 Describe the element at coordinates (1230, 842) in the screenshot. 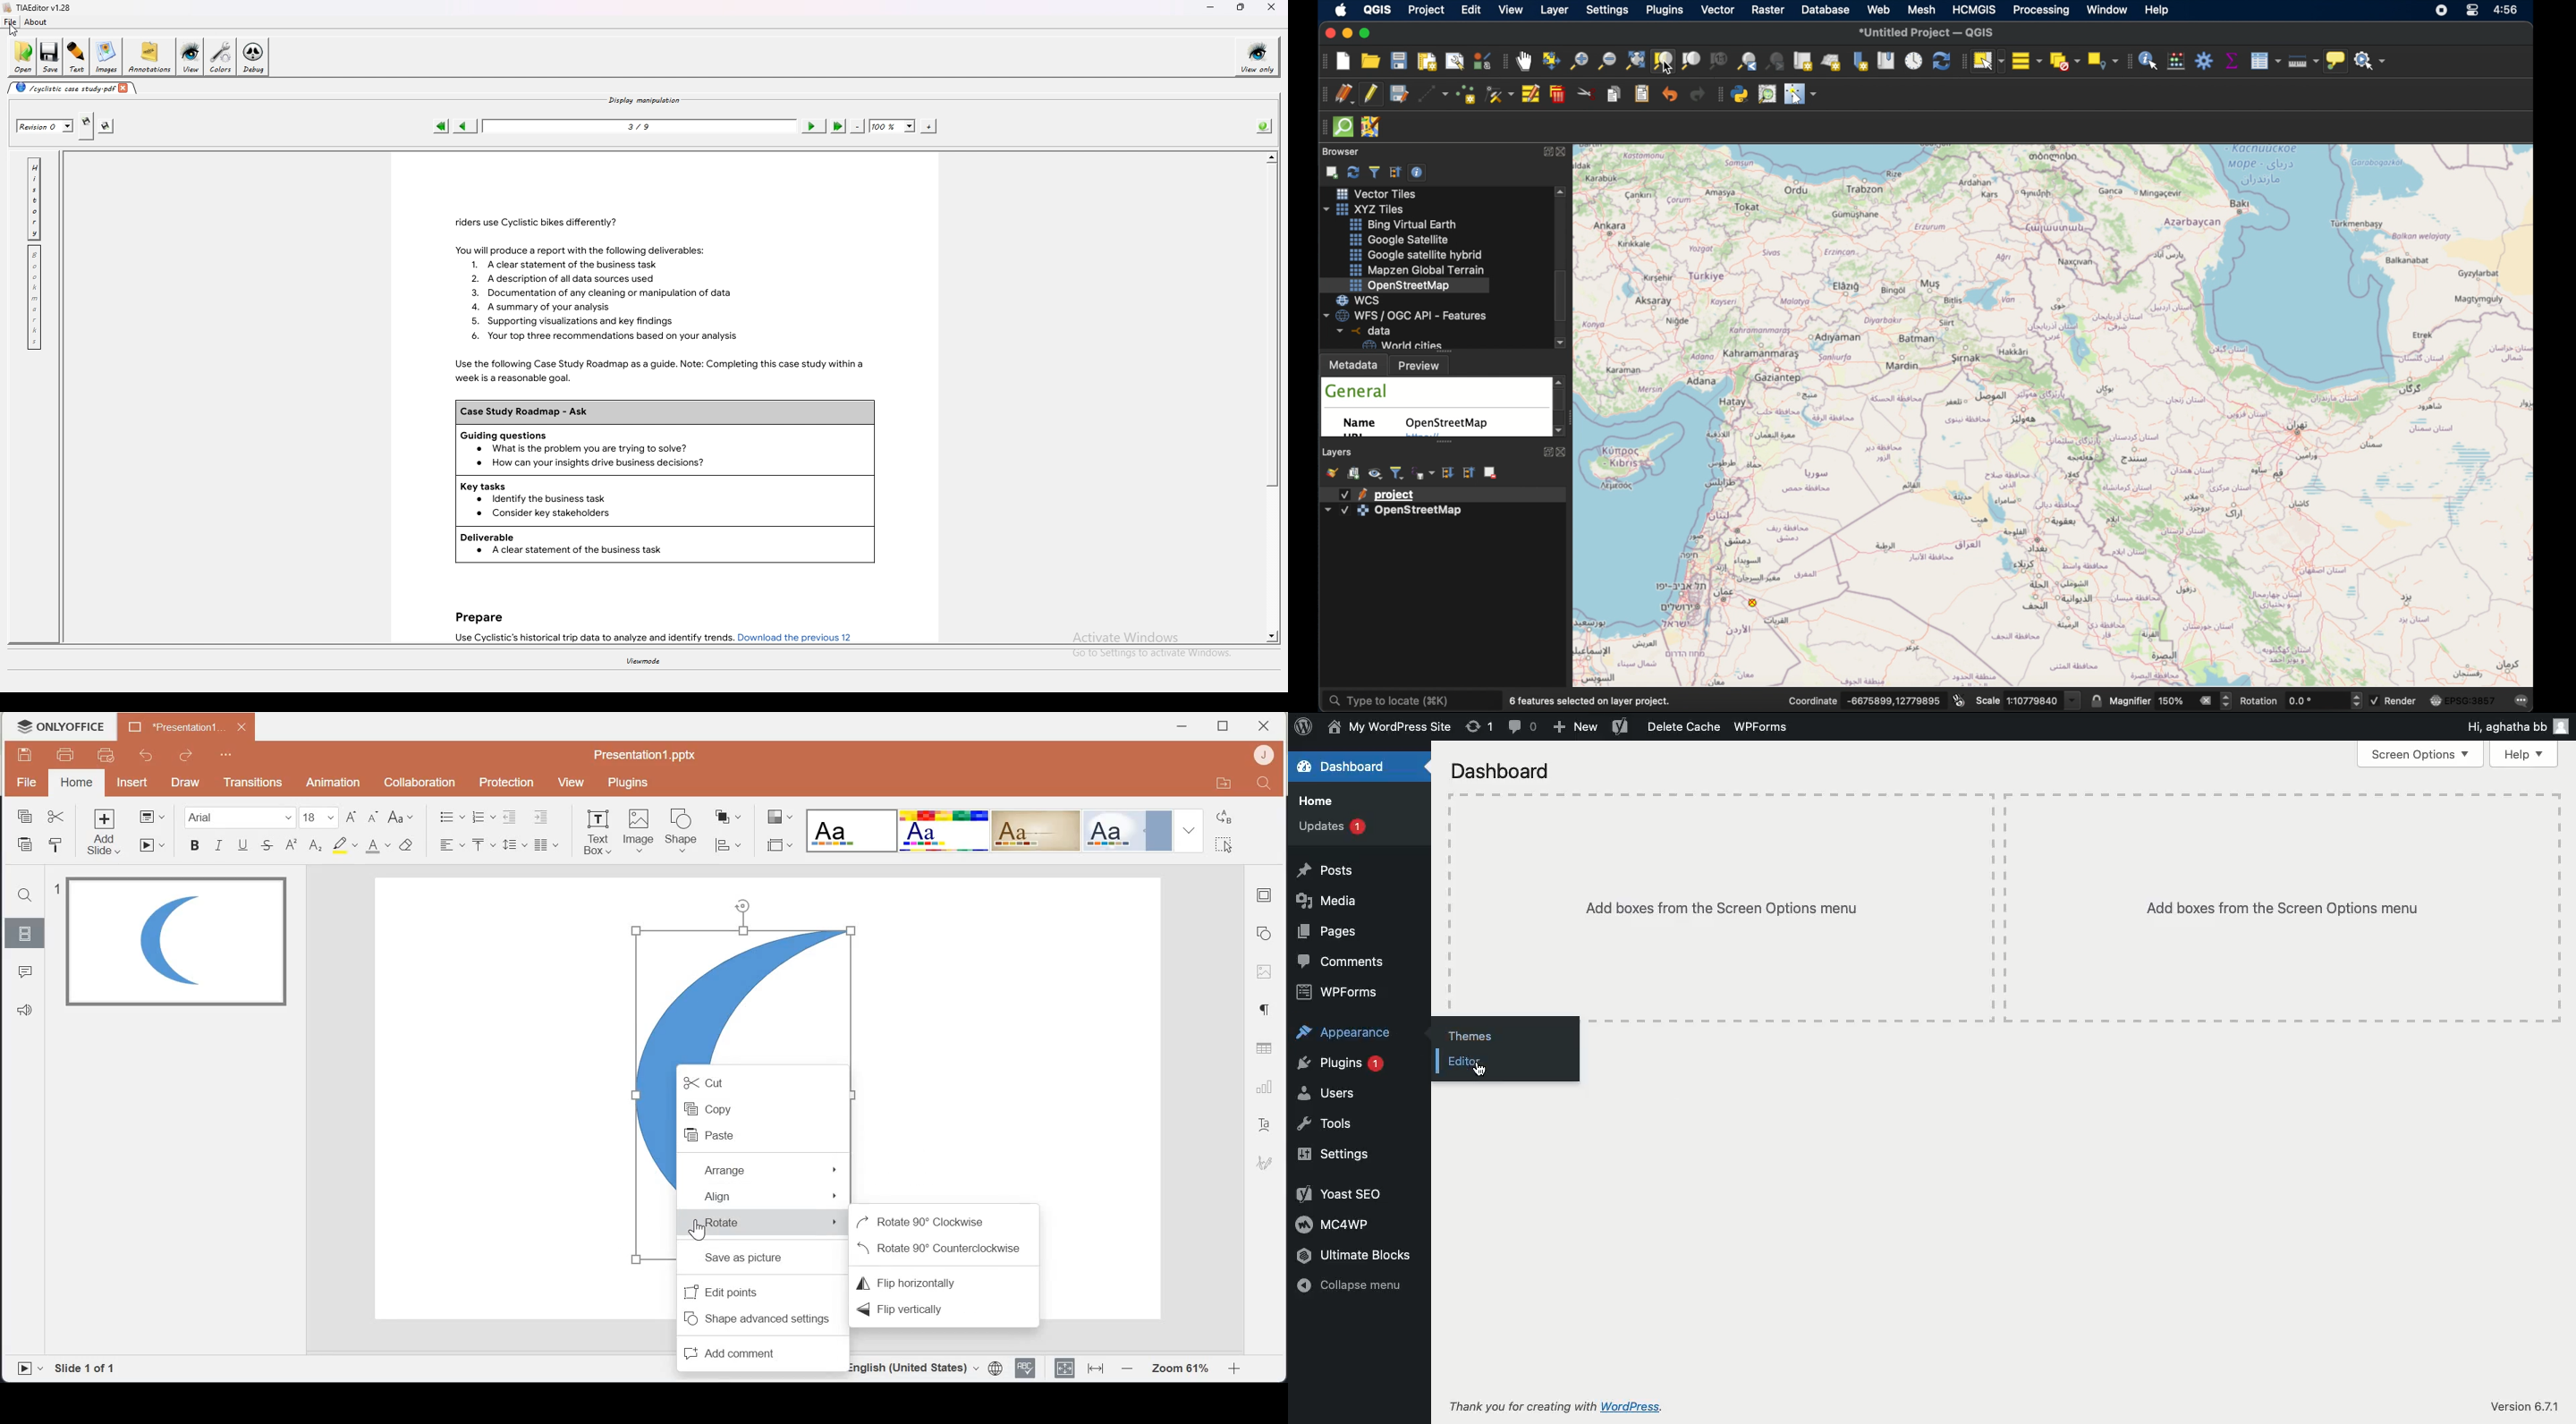

I see `Select all` at that location.